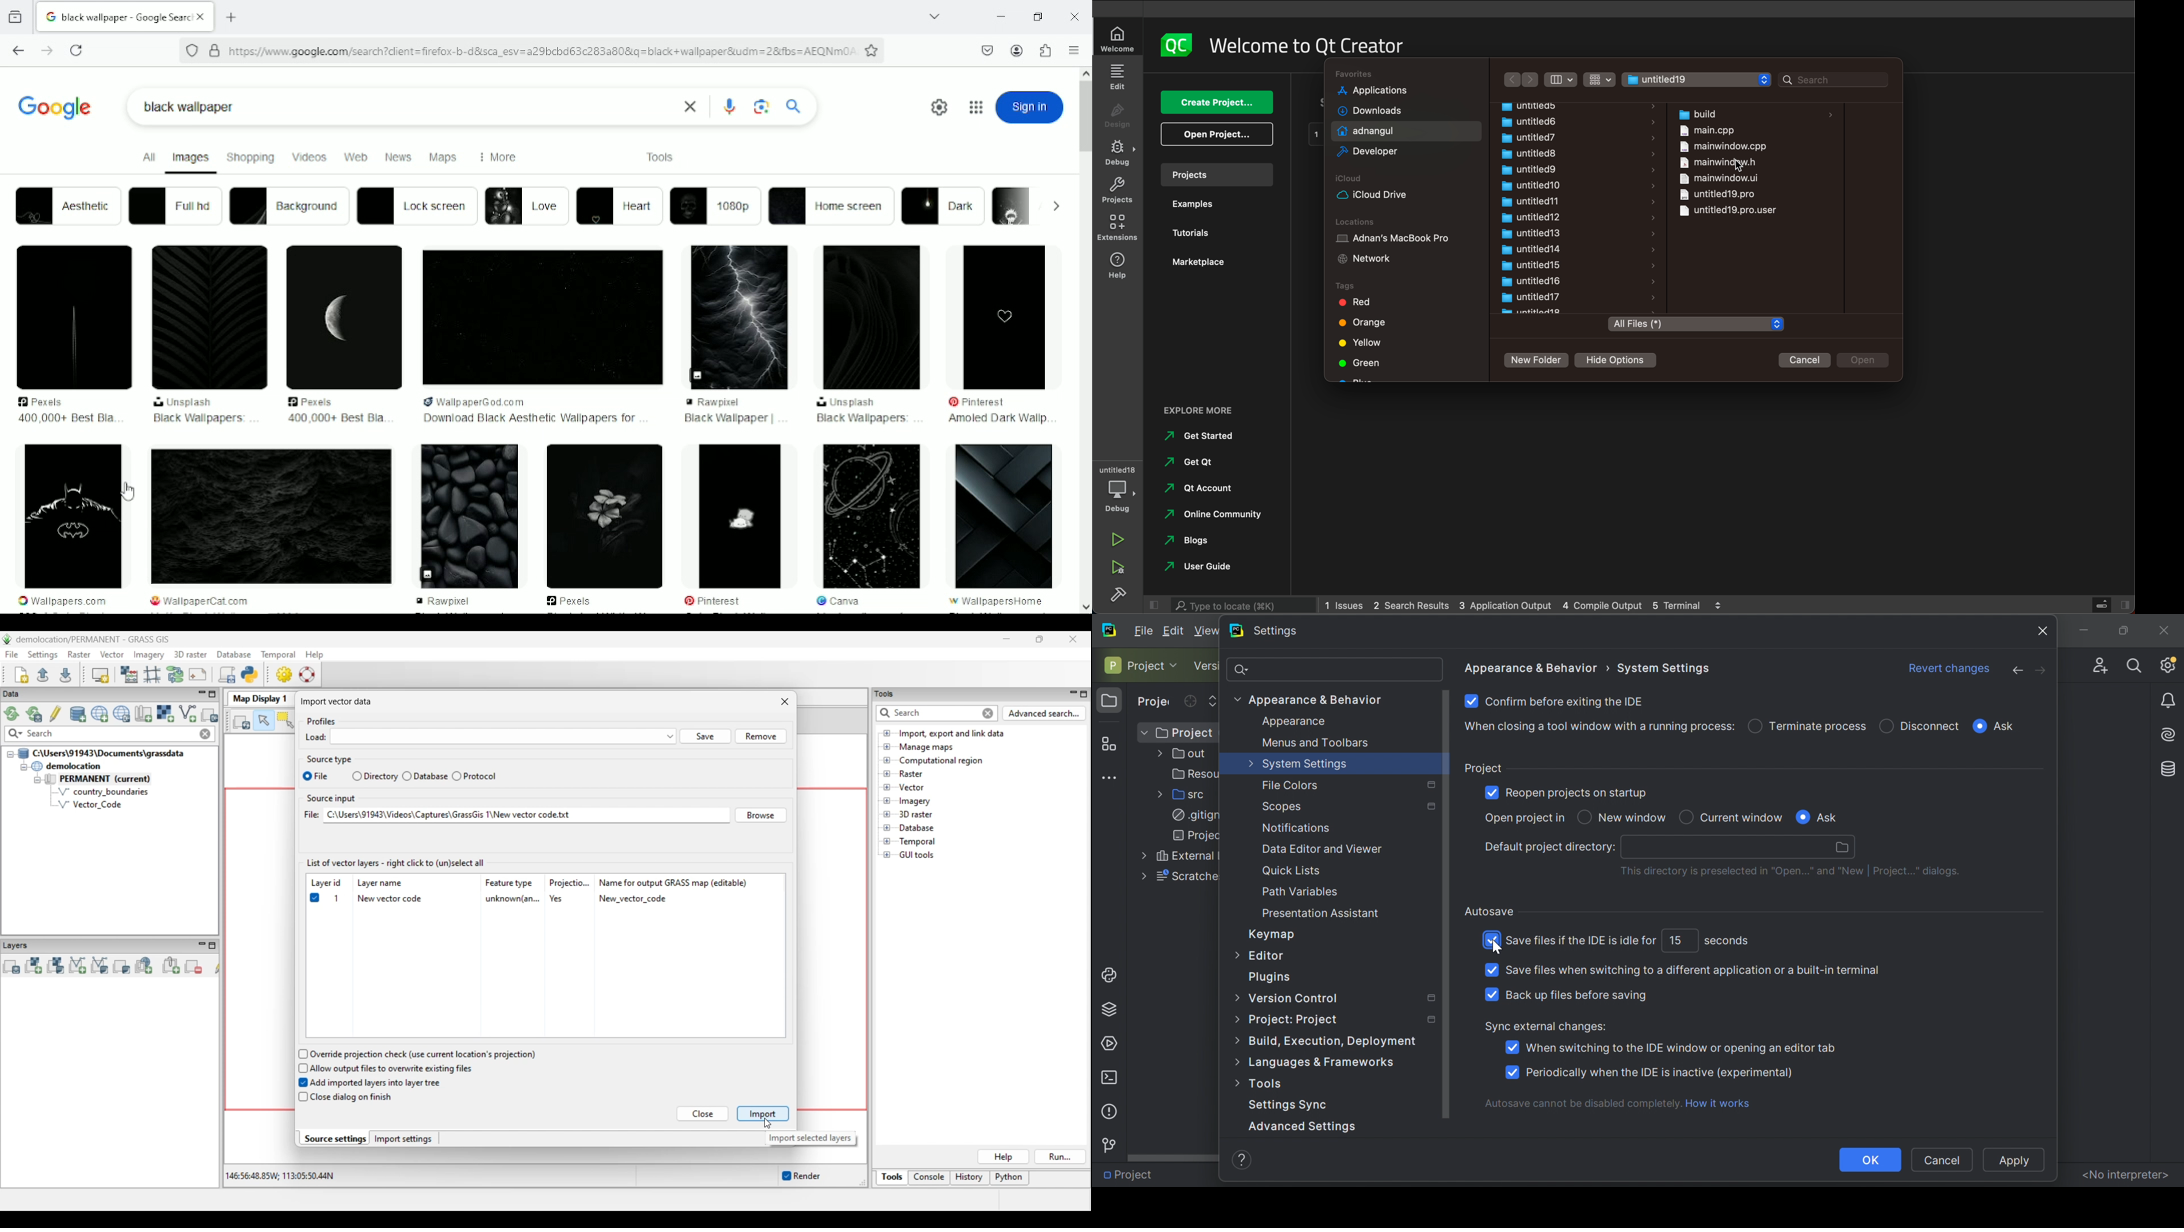  I want to click on project, so click(1221, 175).